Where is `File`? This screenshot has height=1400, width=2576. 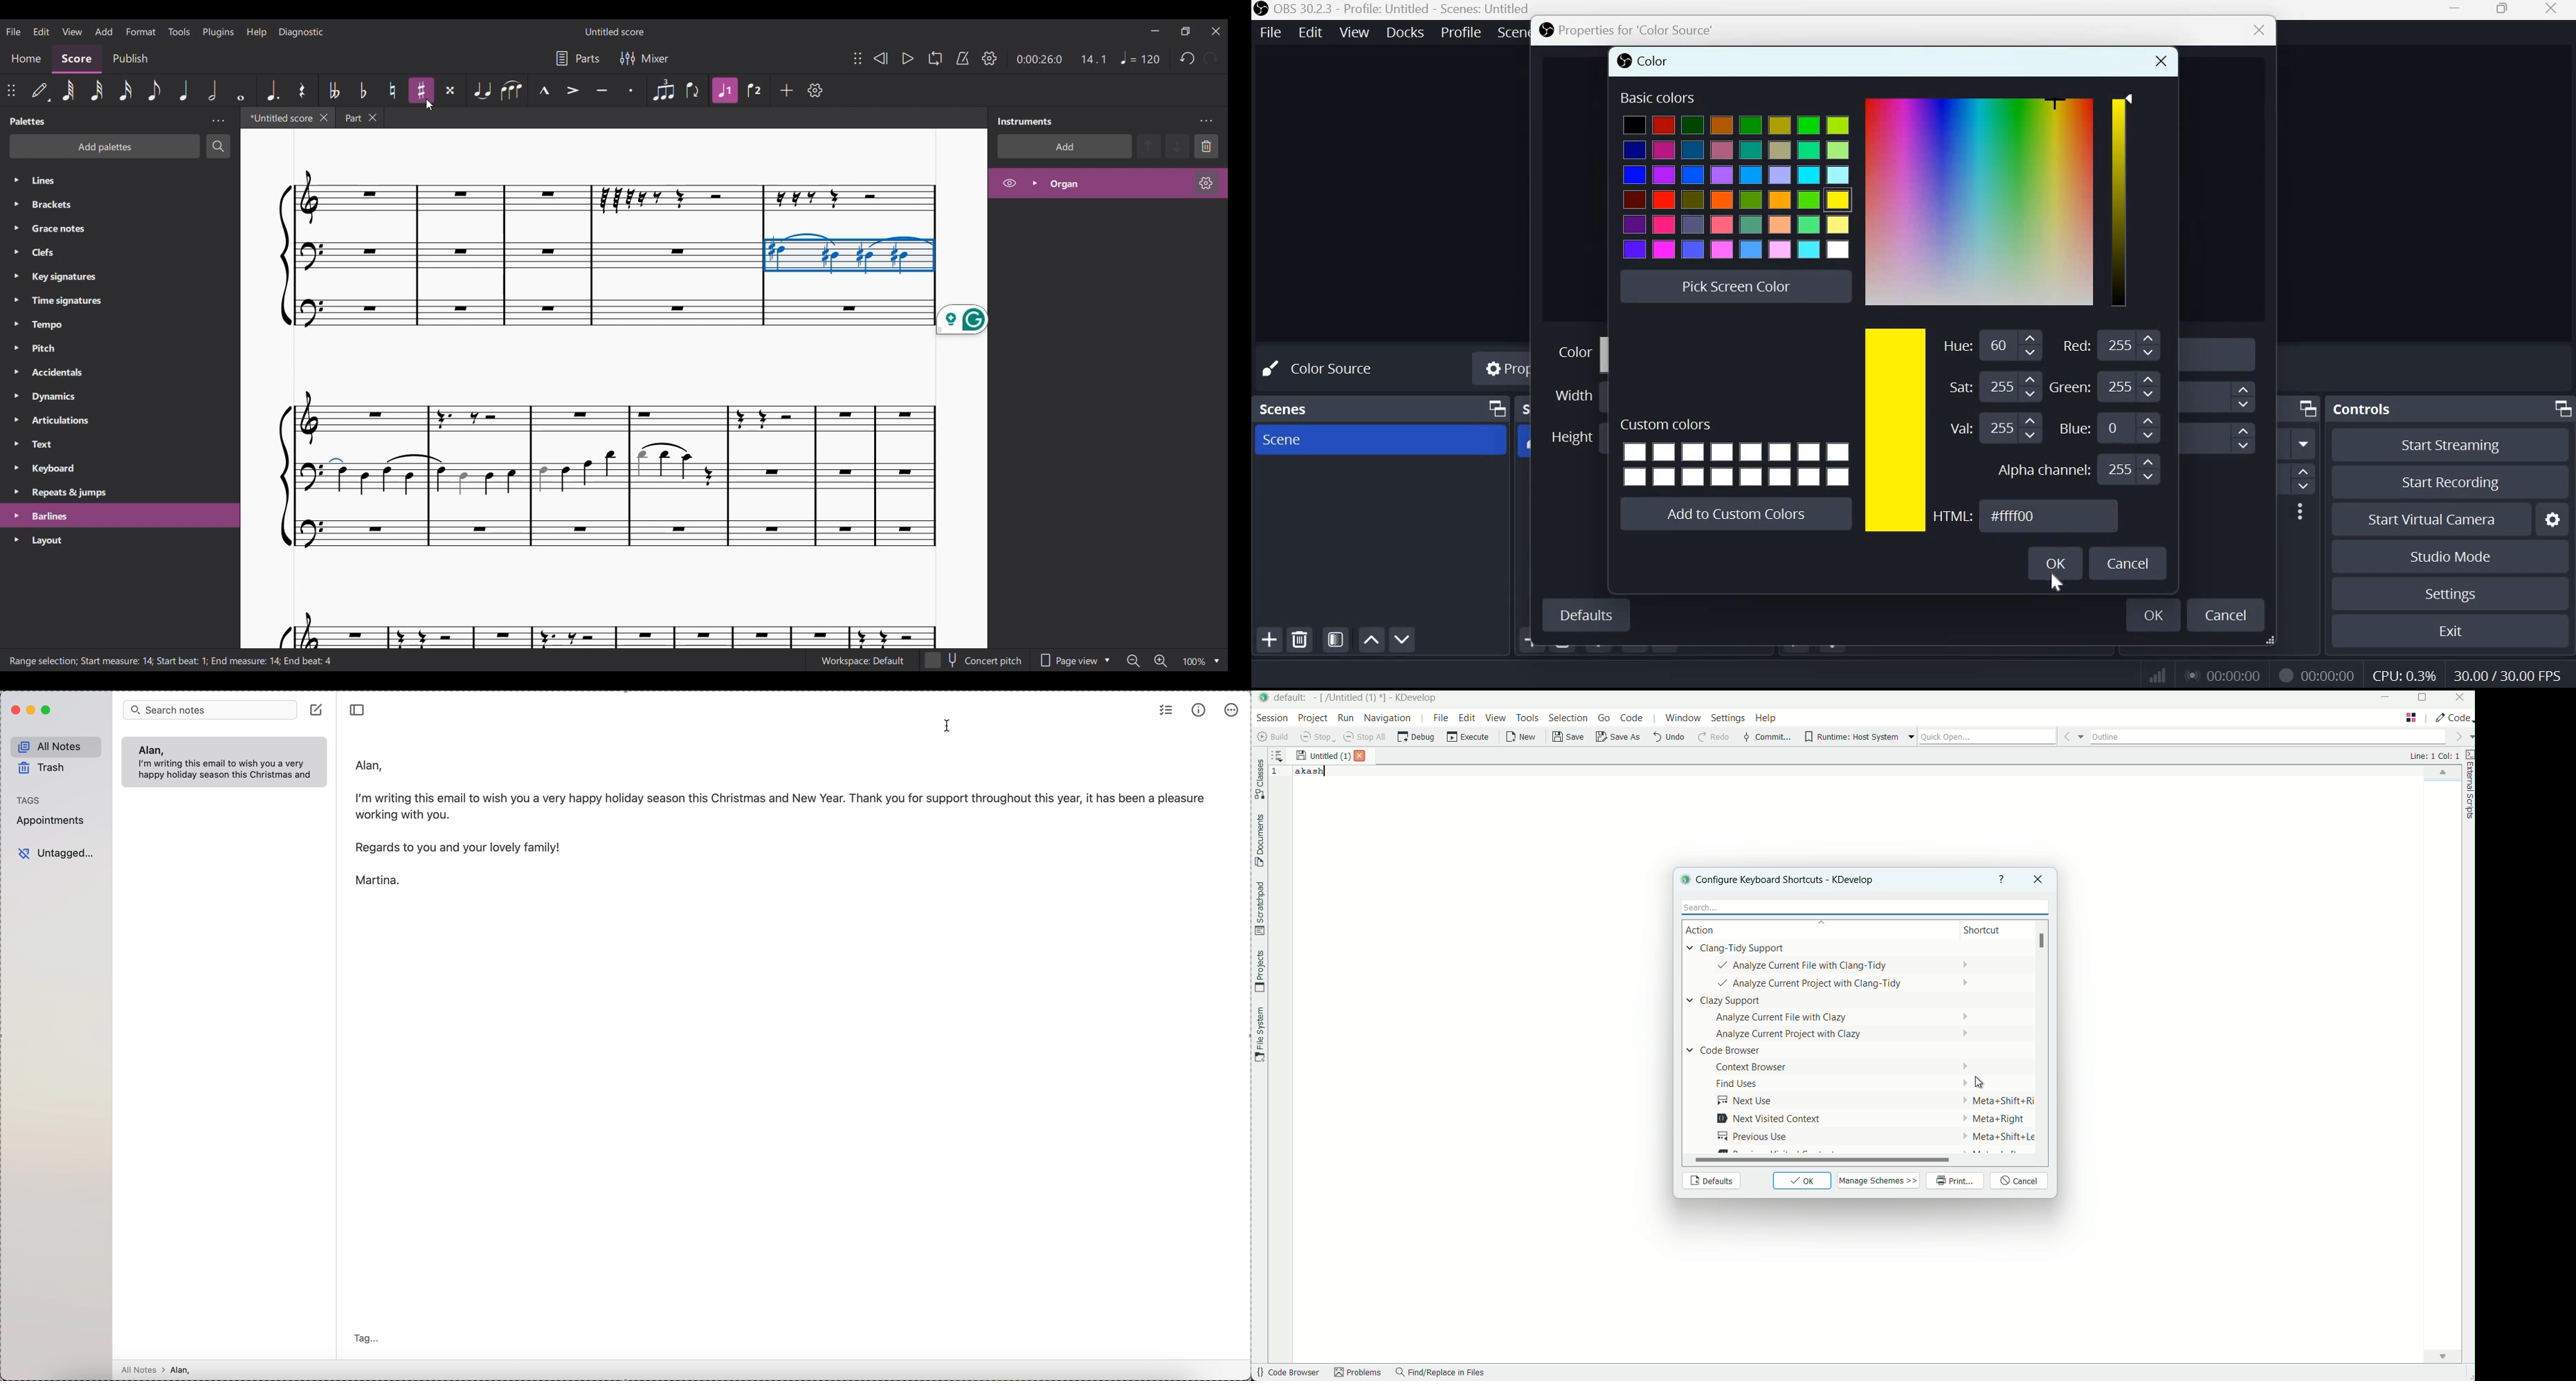
File is located at coordinates (1274, 31).